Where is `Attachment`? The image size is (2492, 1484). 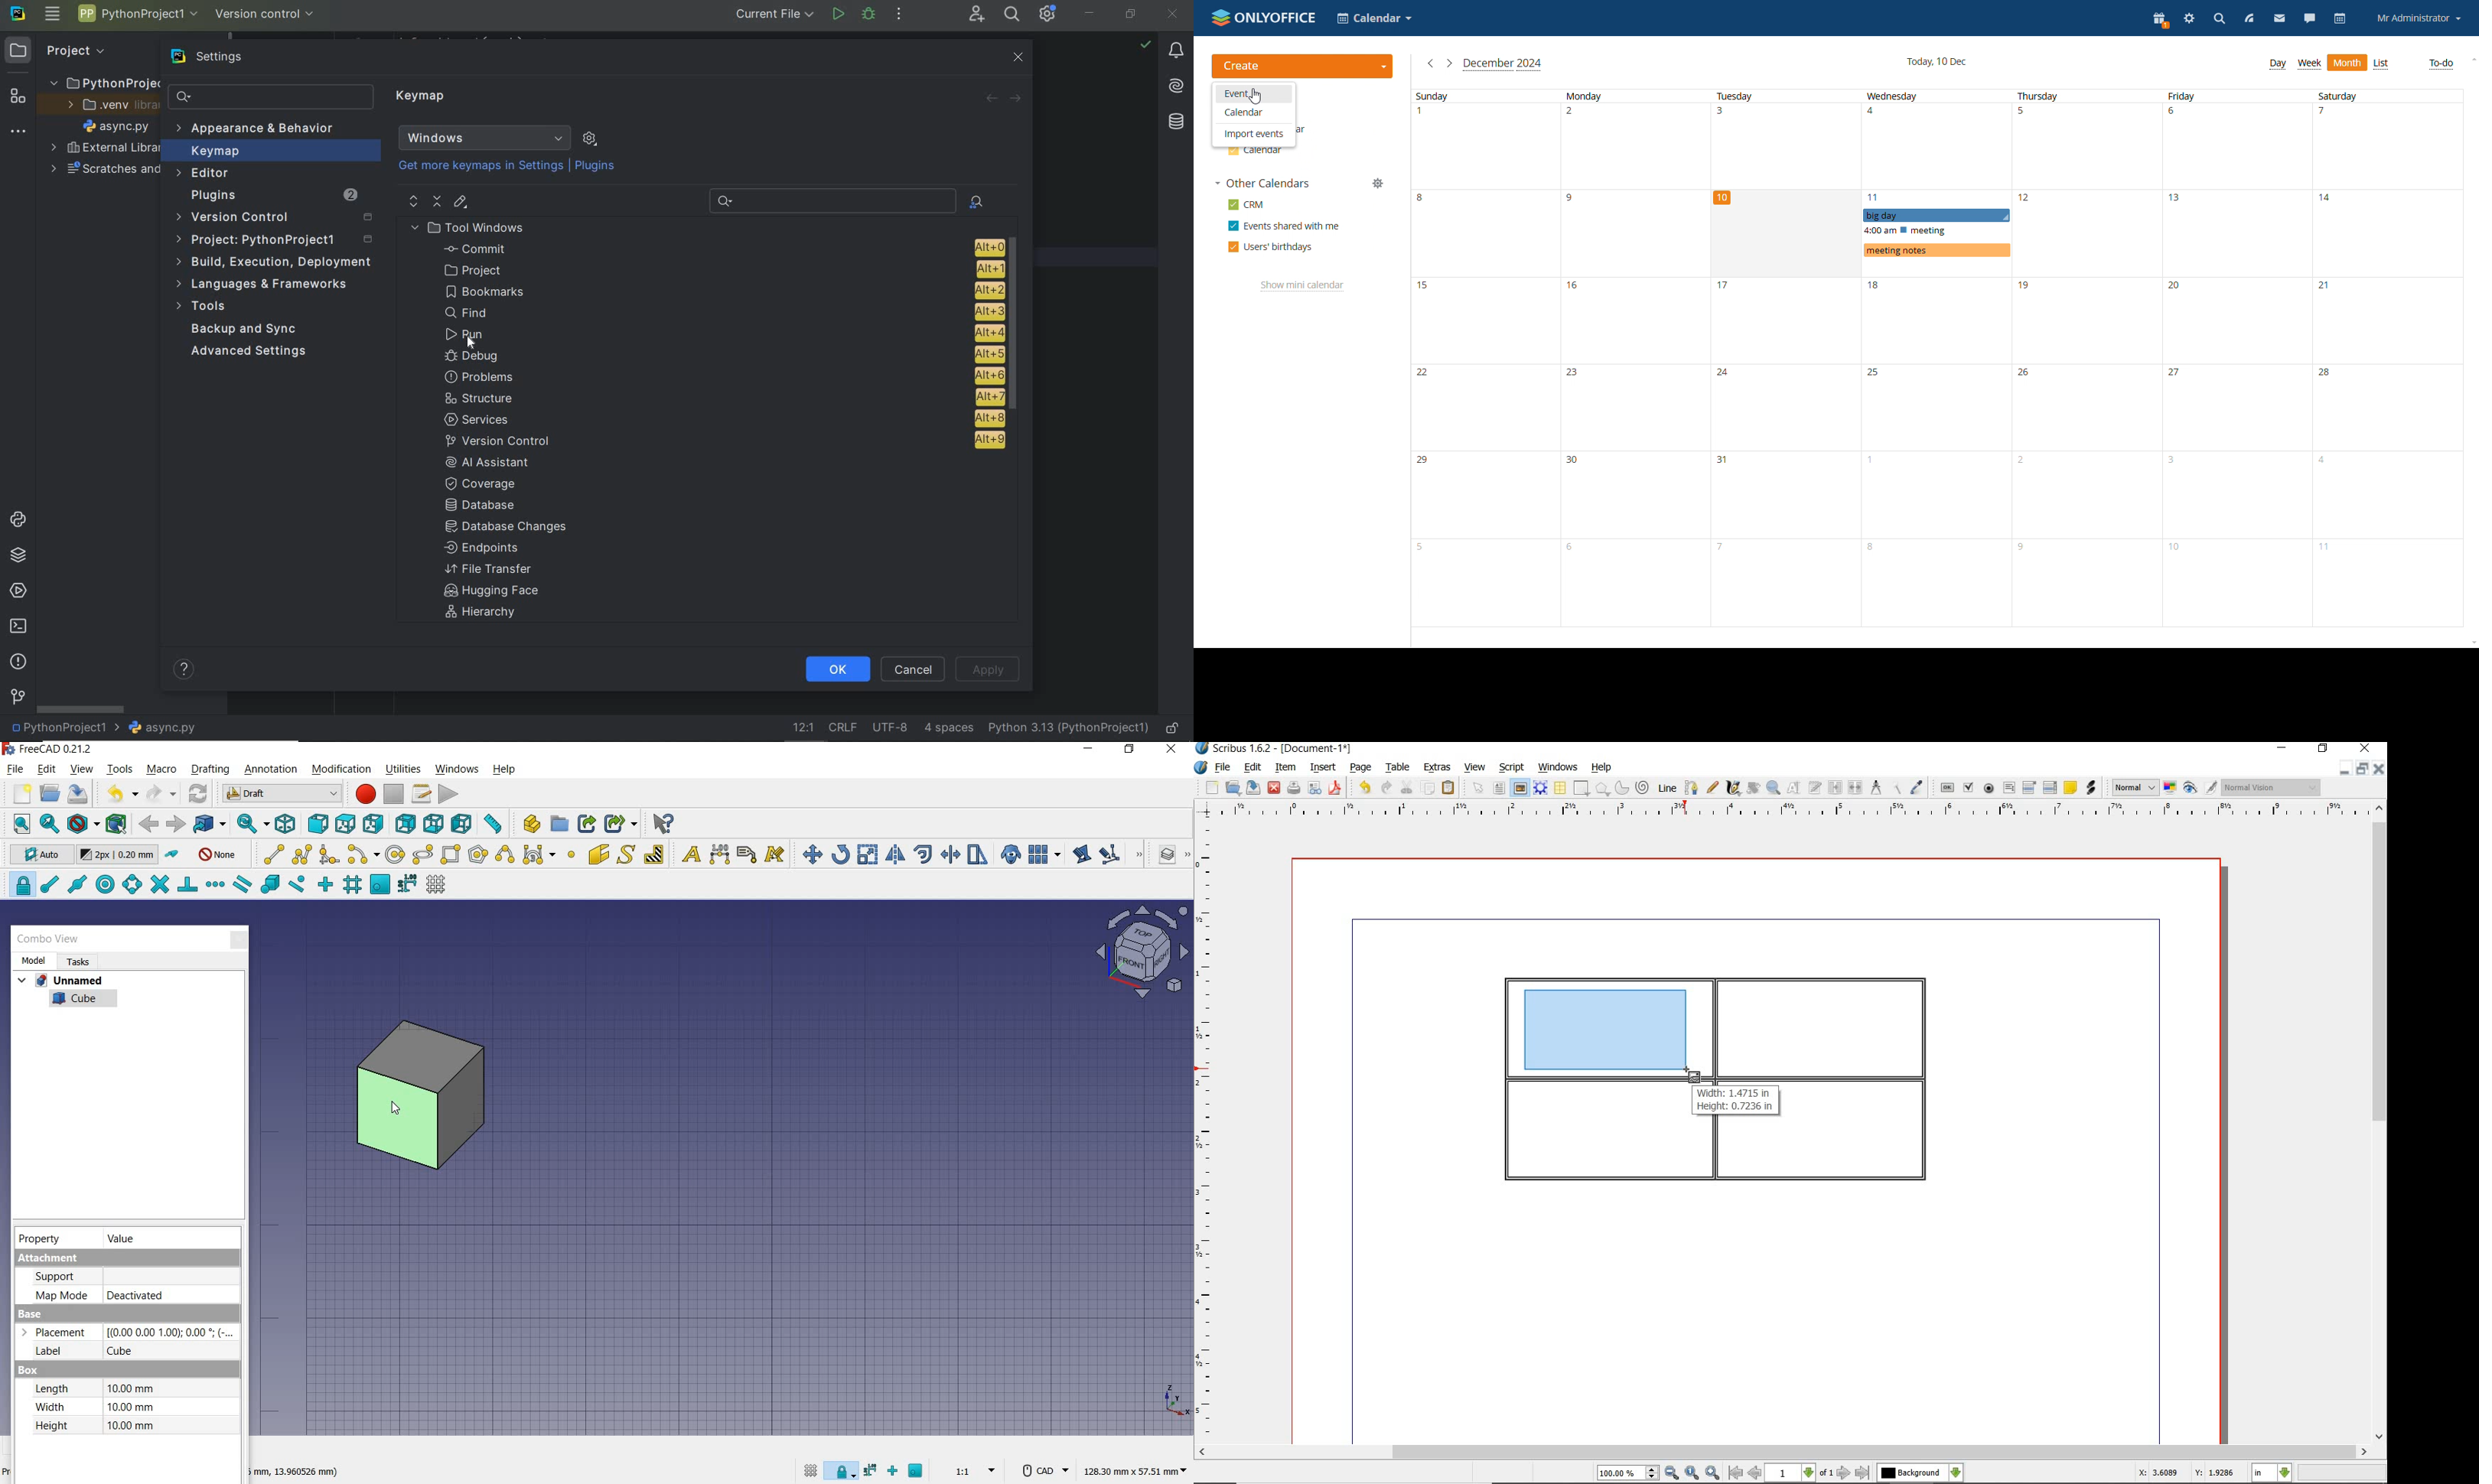 Attachment is located at coordinates (125, 1258).